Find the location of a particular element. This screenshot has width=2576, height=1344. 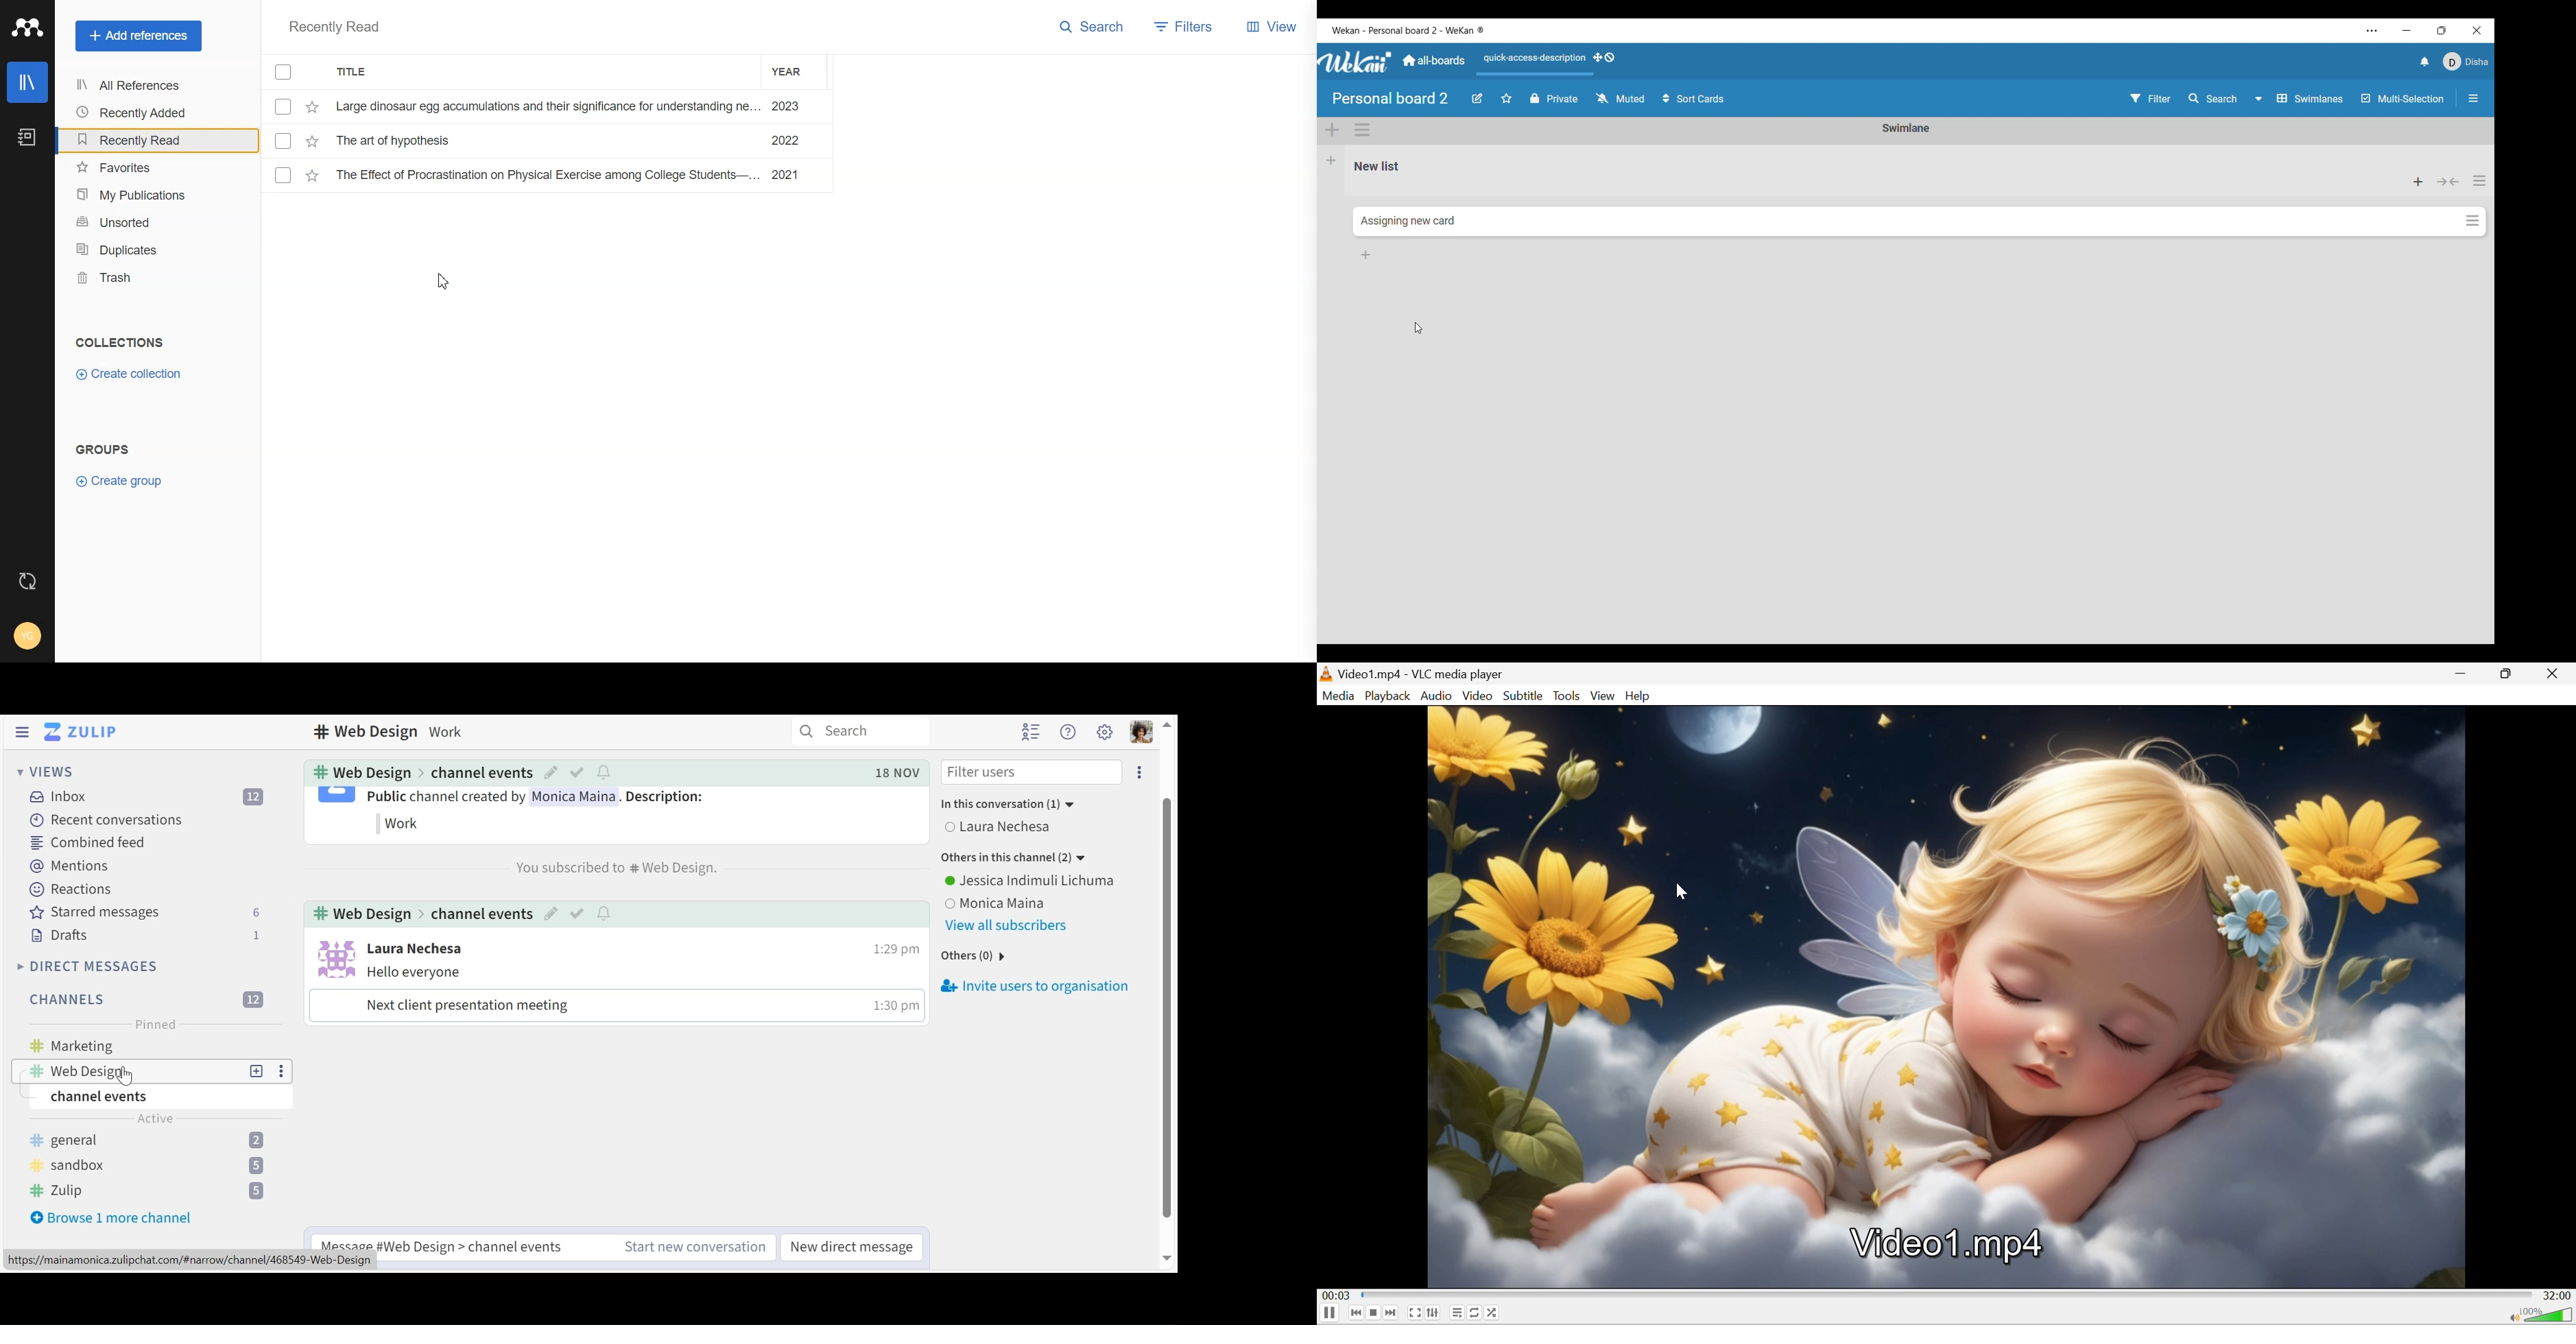

Subtitle is located at coordinates (1524, 695).